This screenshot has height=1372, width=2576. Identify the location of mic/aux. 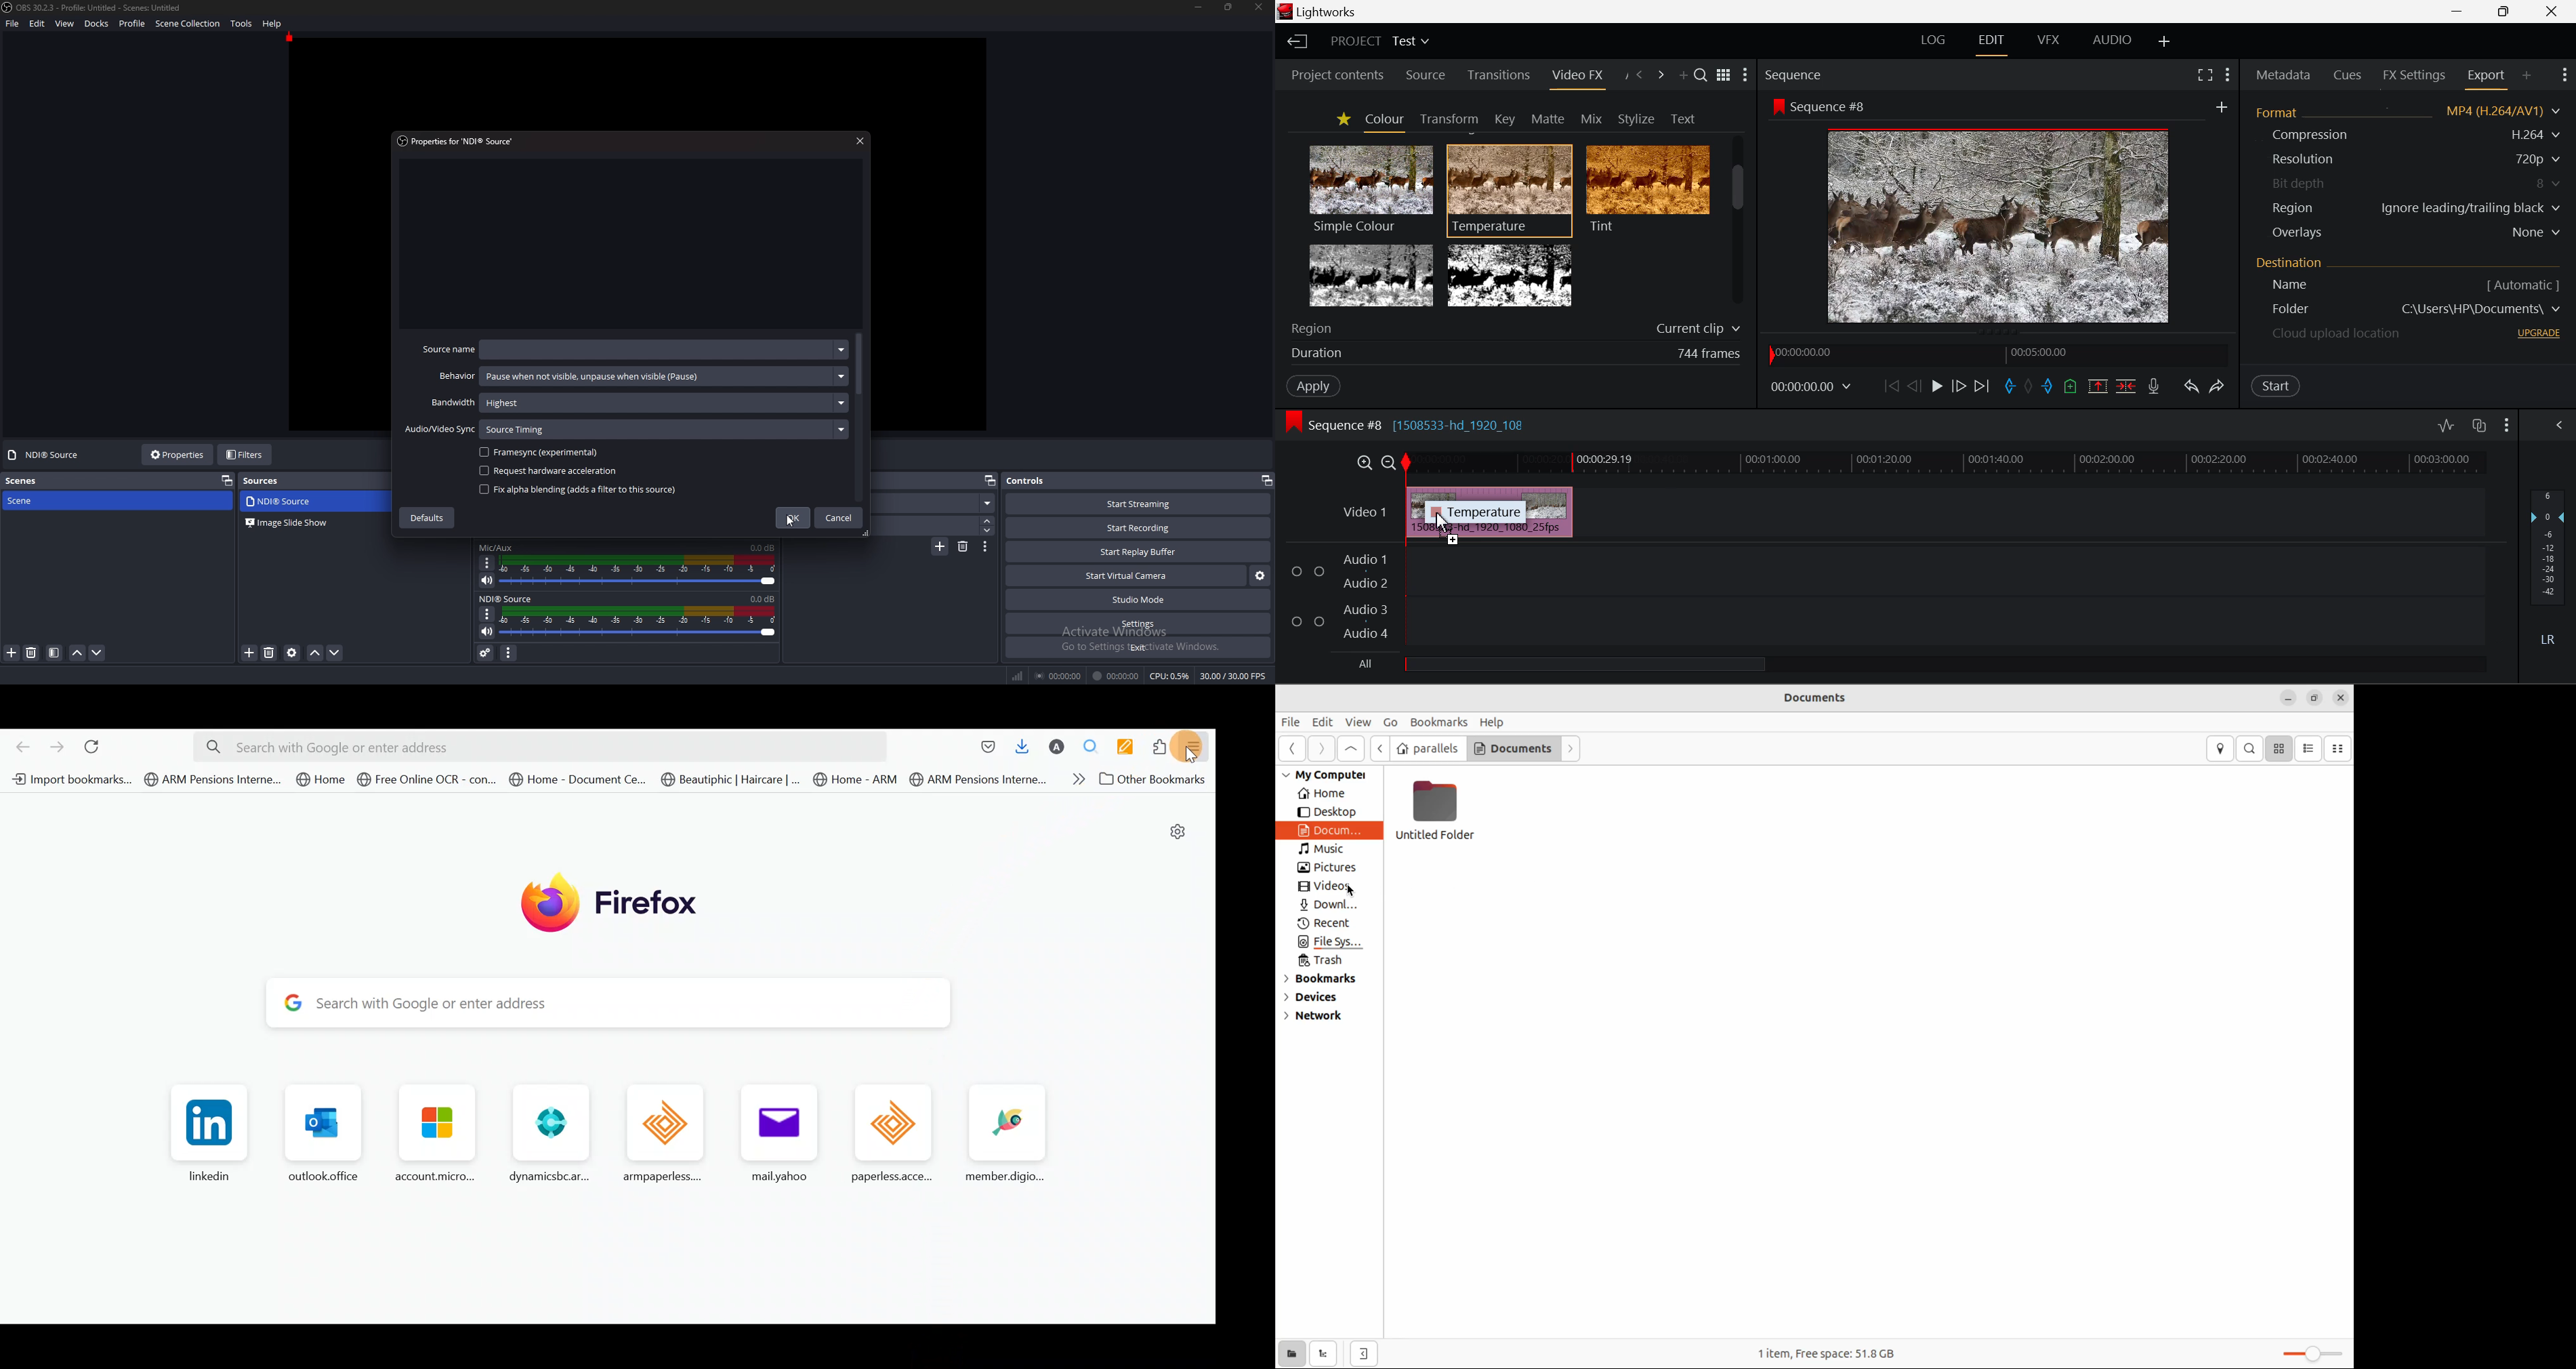
(497, 548).